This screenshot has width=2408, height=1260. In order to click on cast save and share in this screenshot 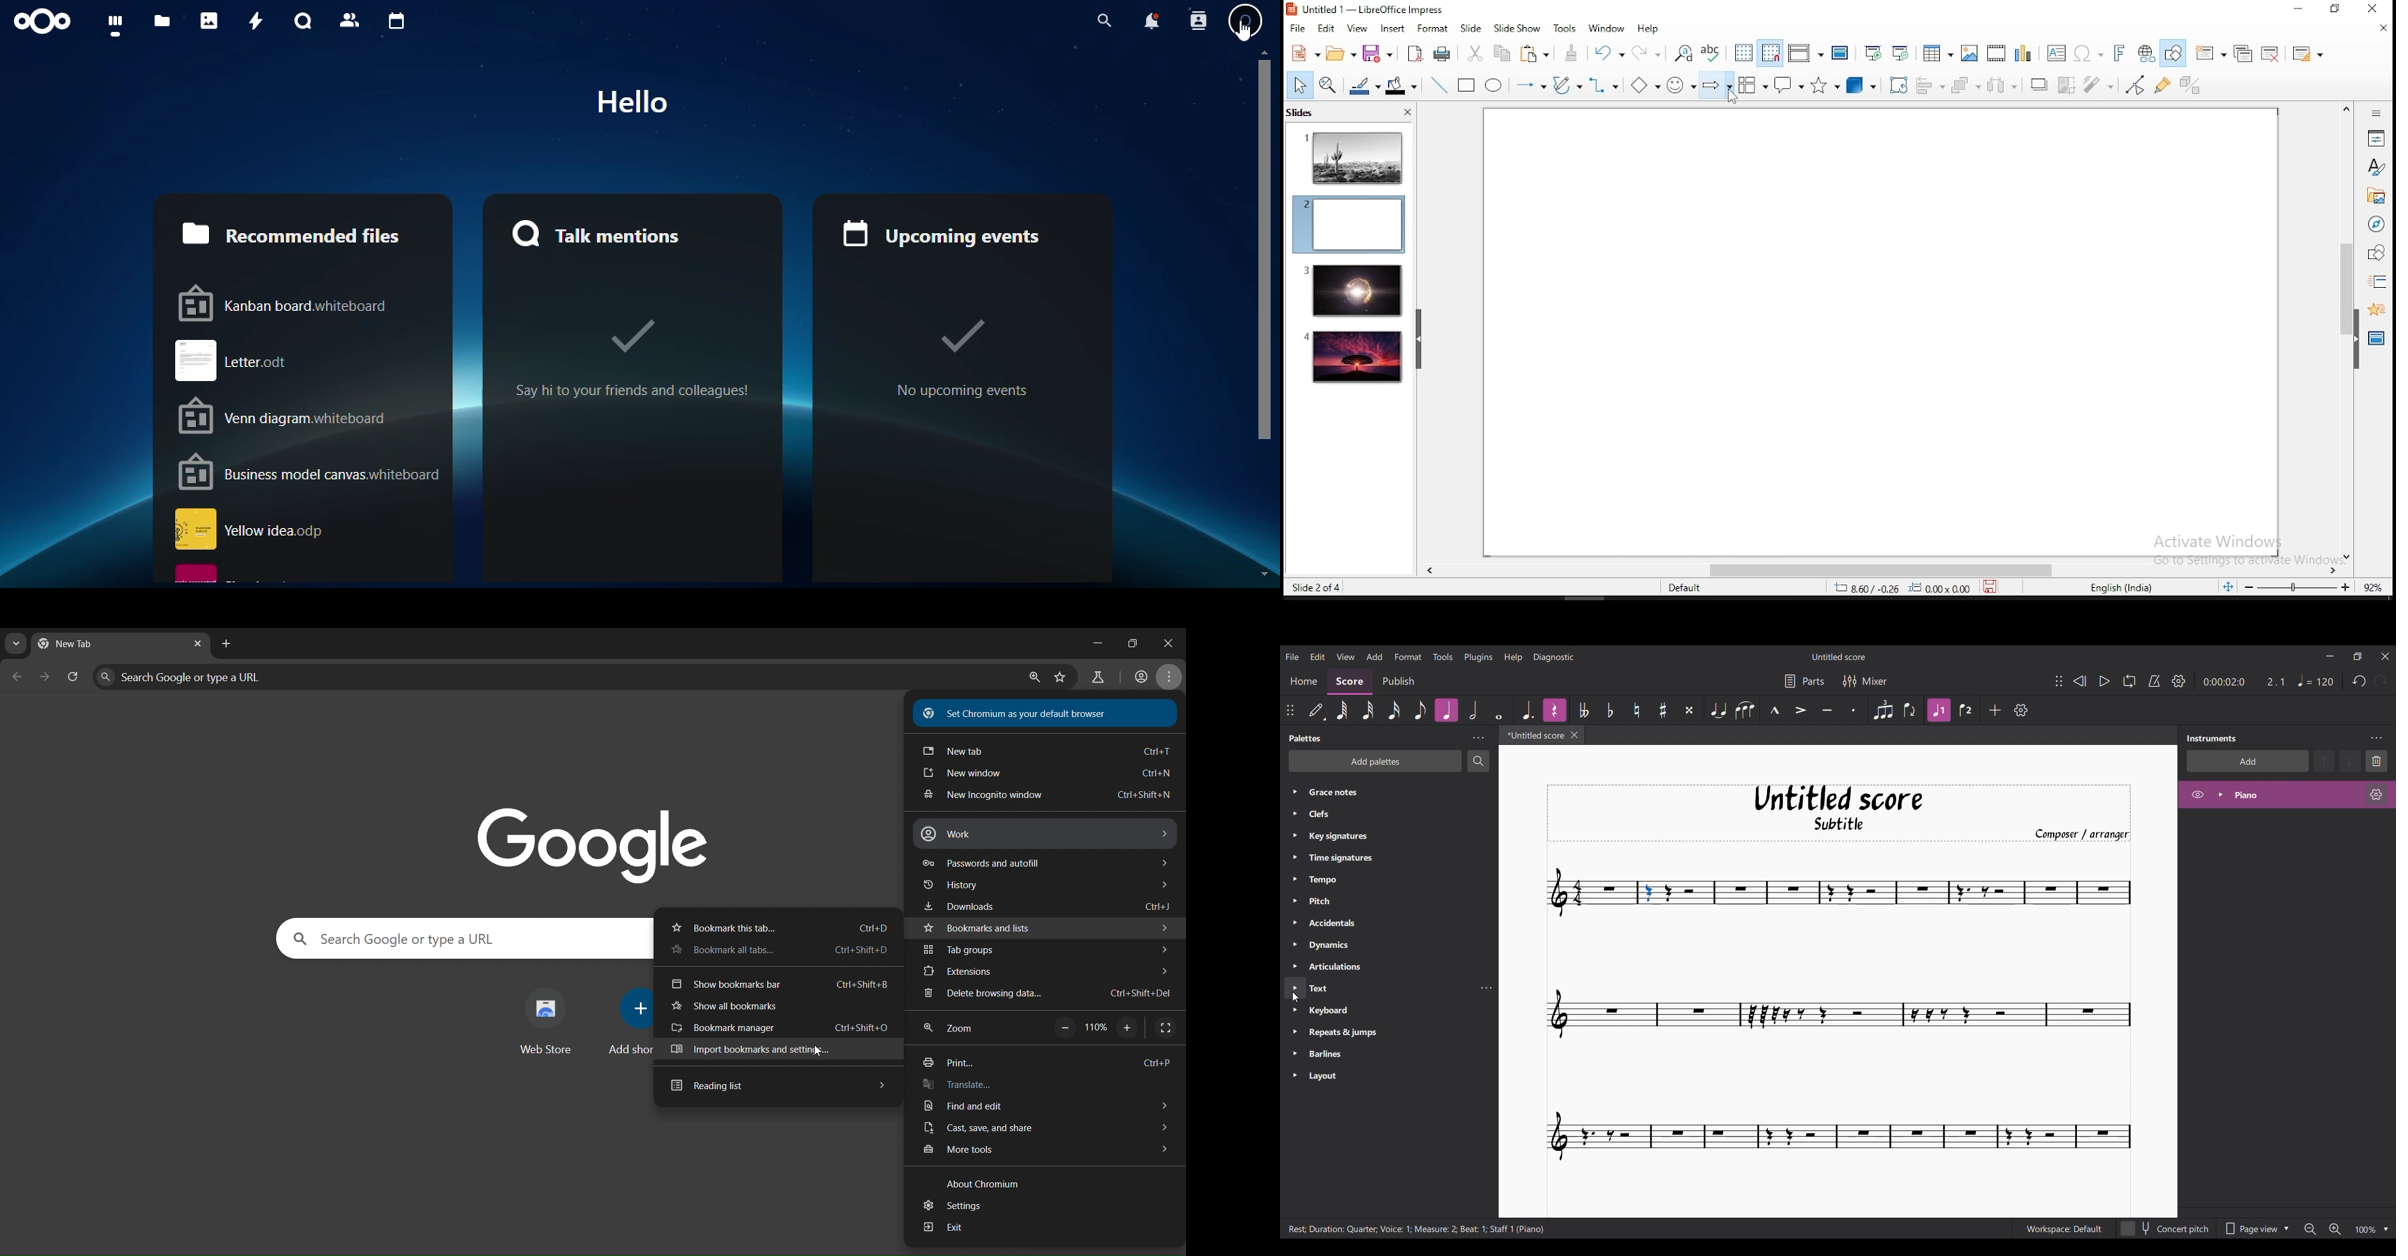, I will do `click(1046, 1129)`.